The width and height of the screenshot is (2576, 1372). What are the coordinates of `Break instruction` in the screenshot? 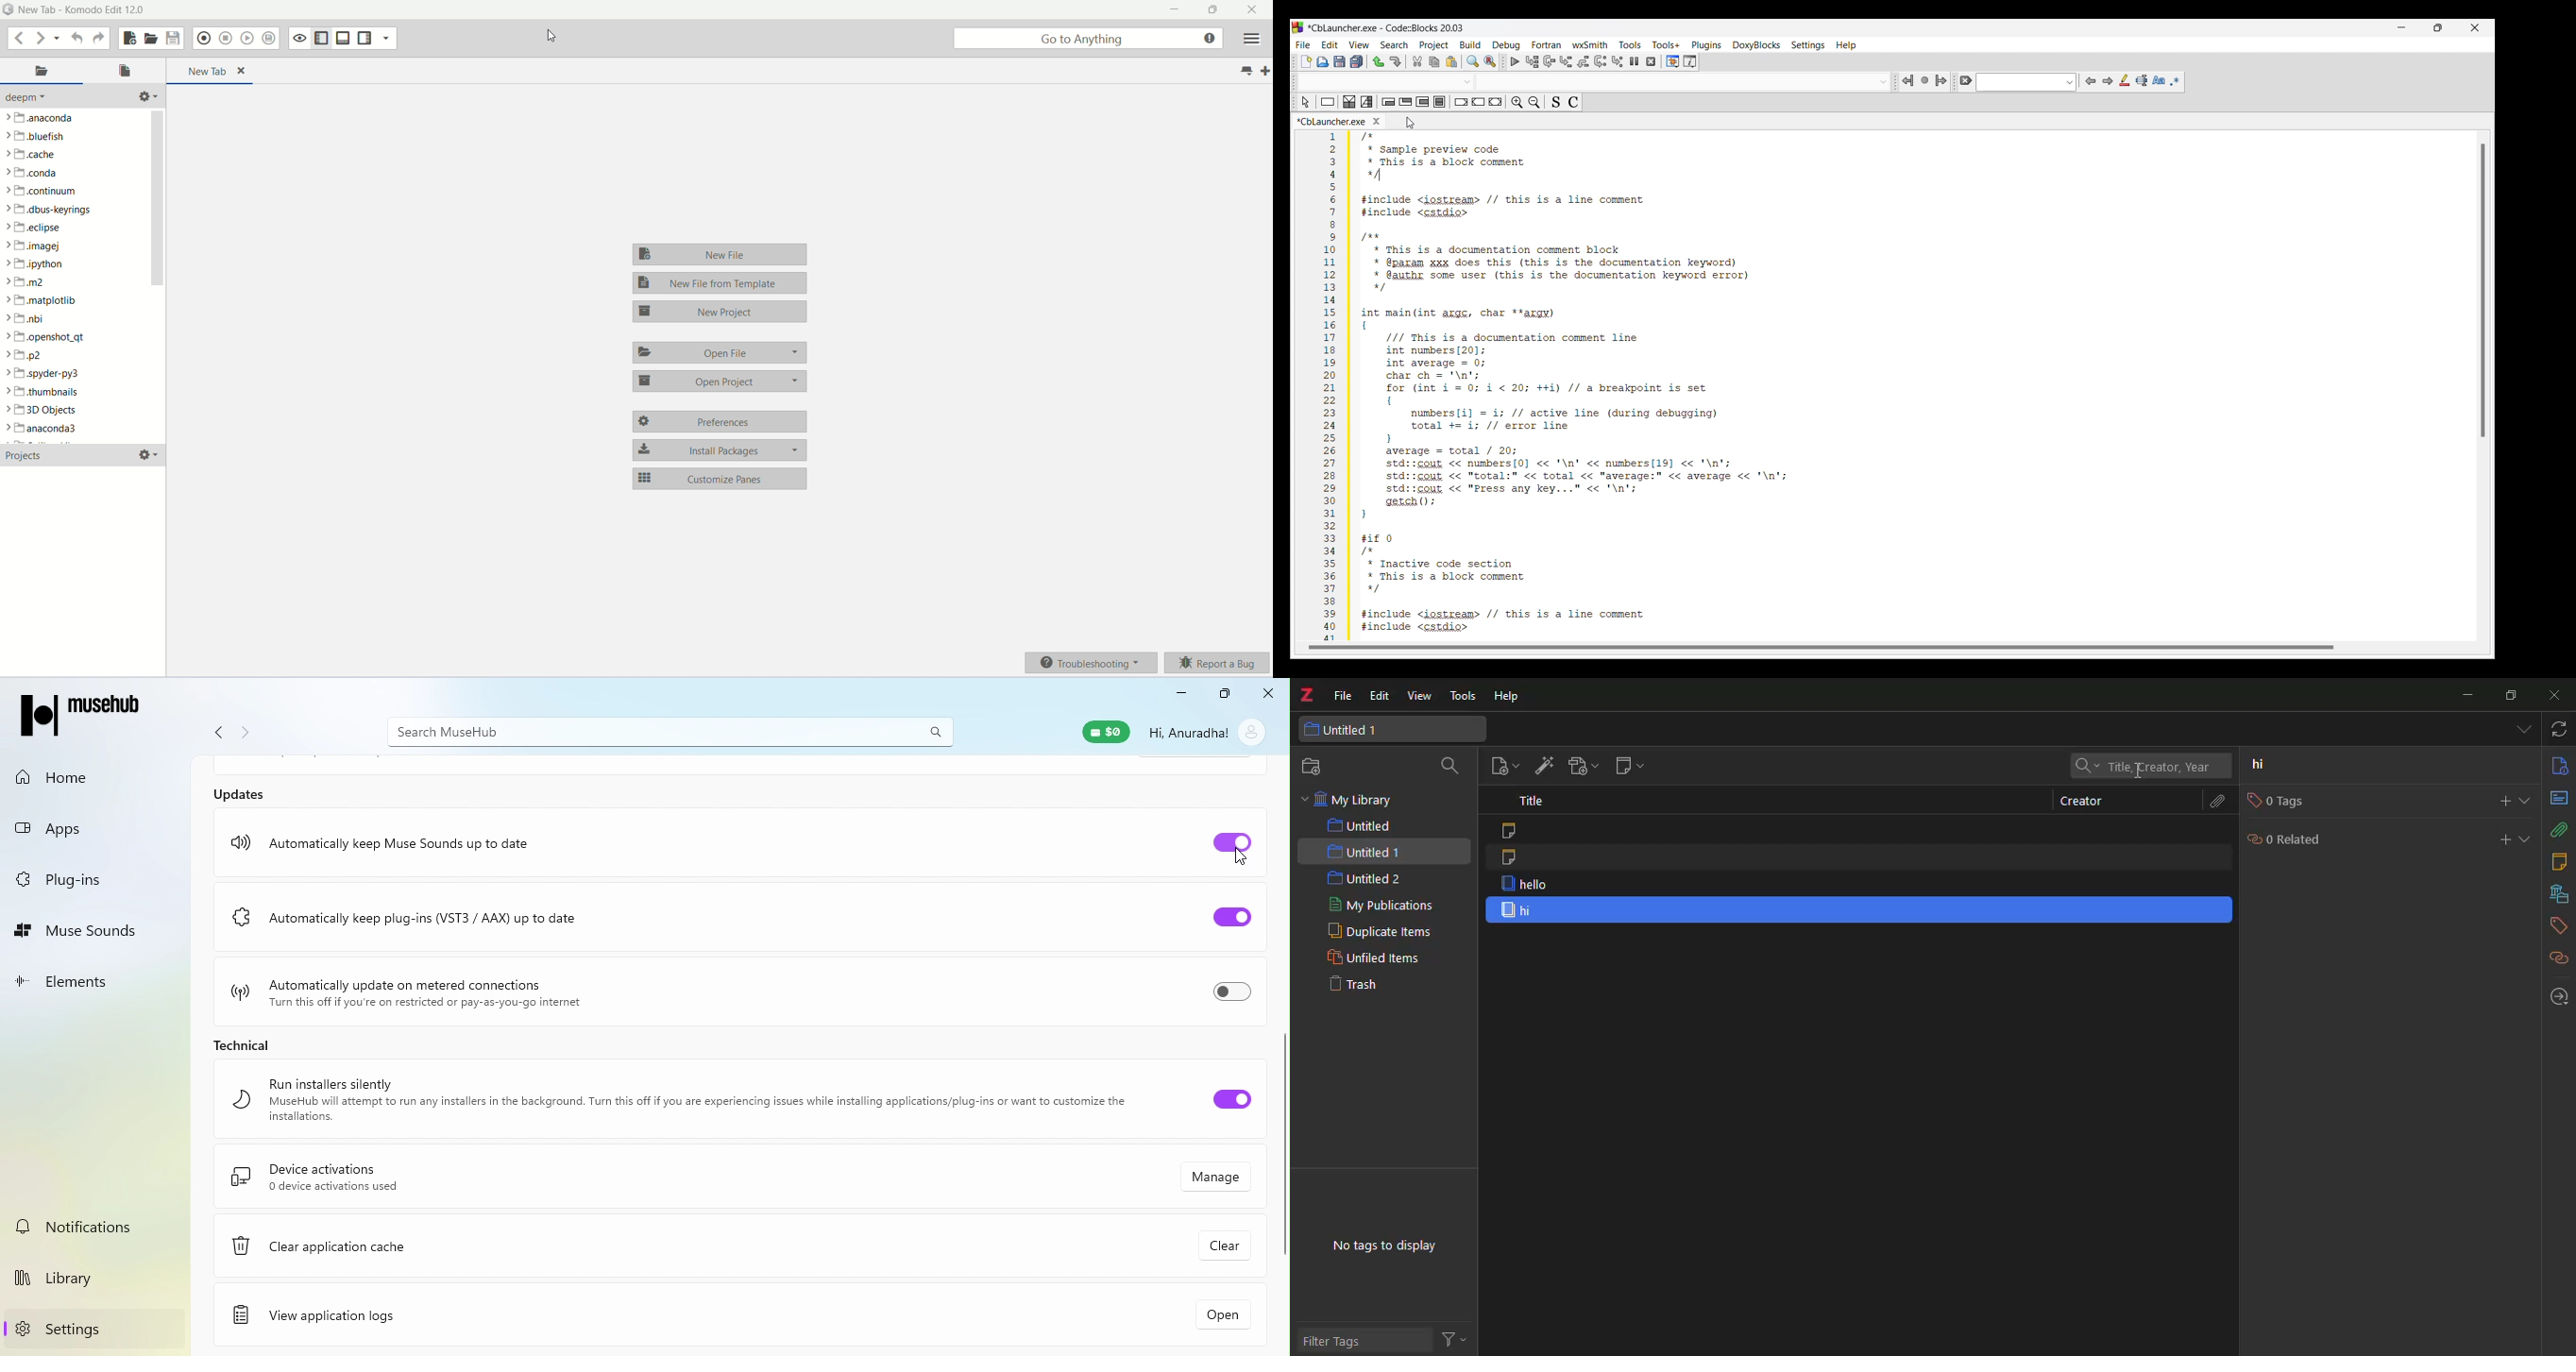 It's located at (1462, 102).